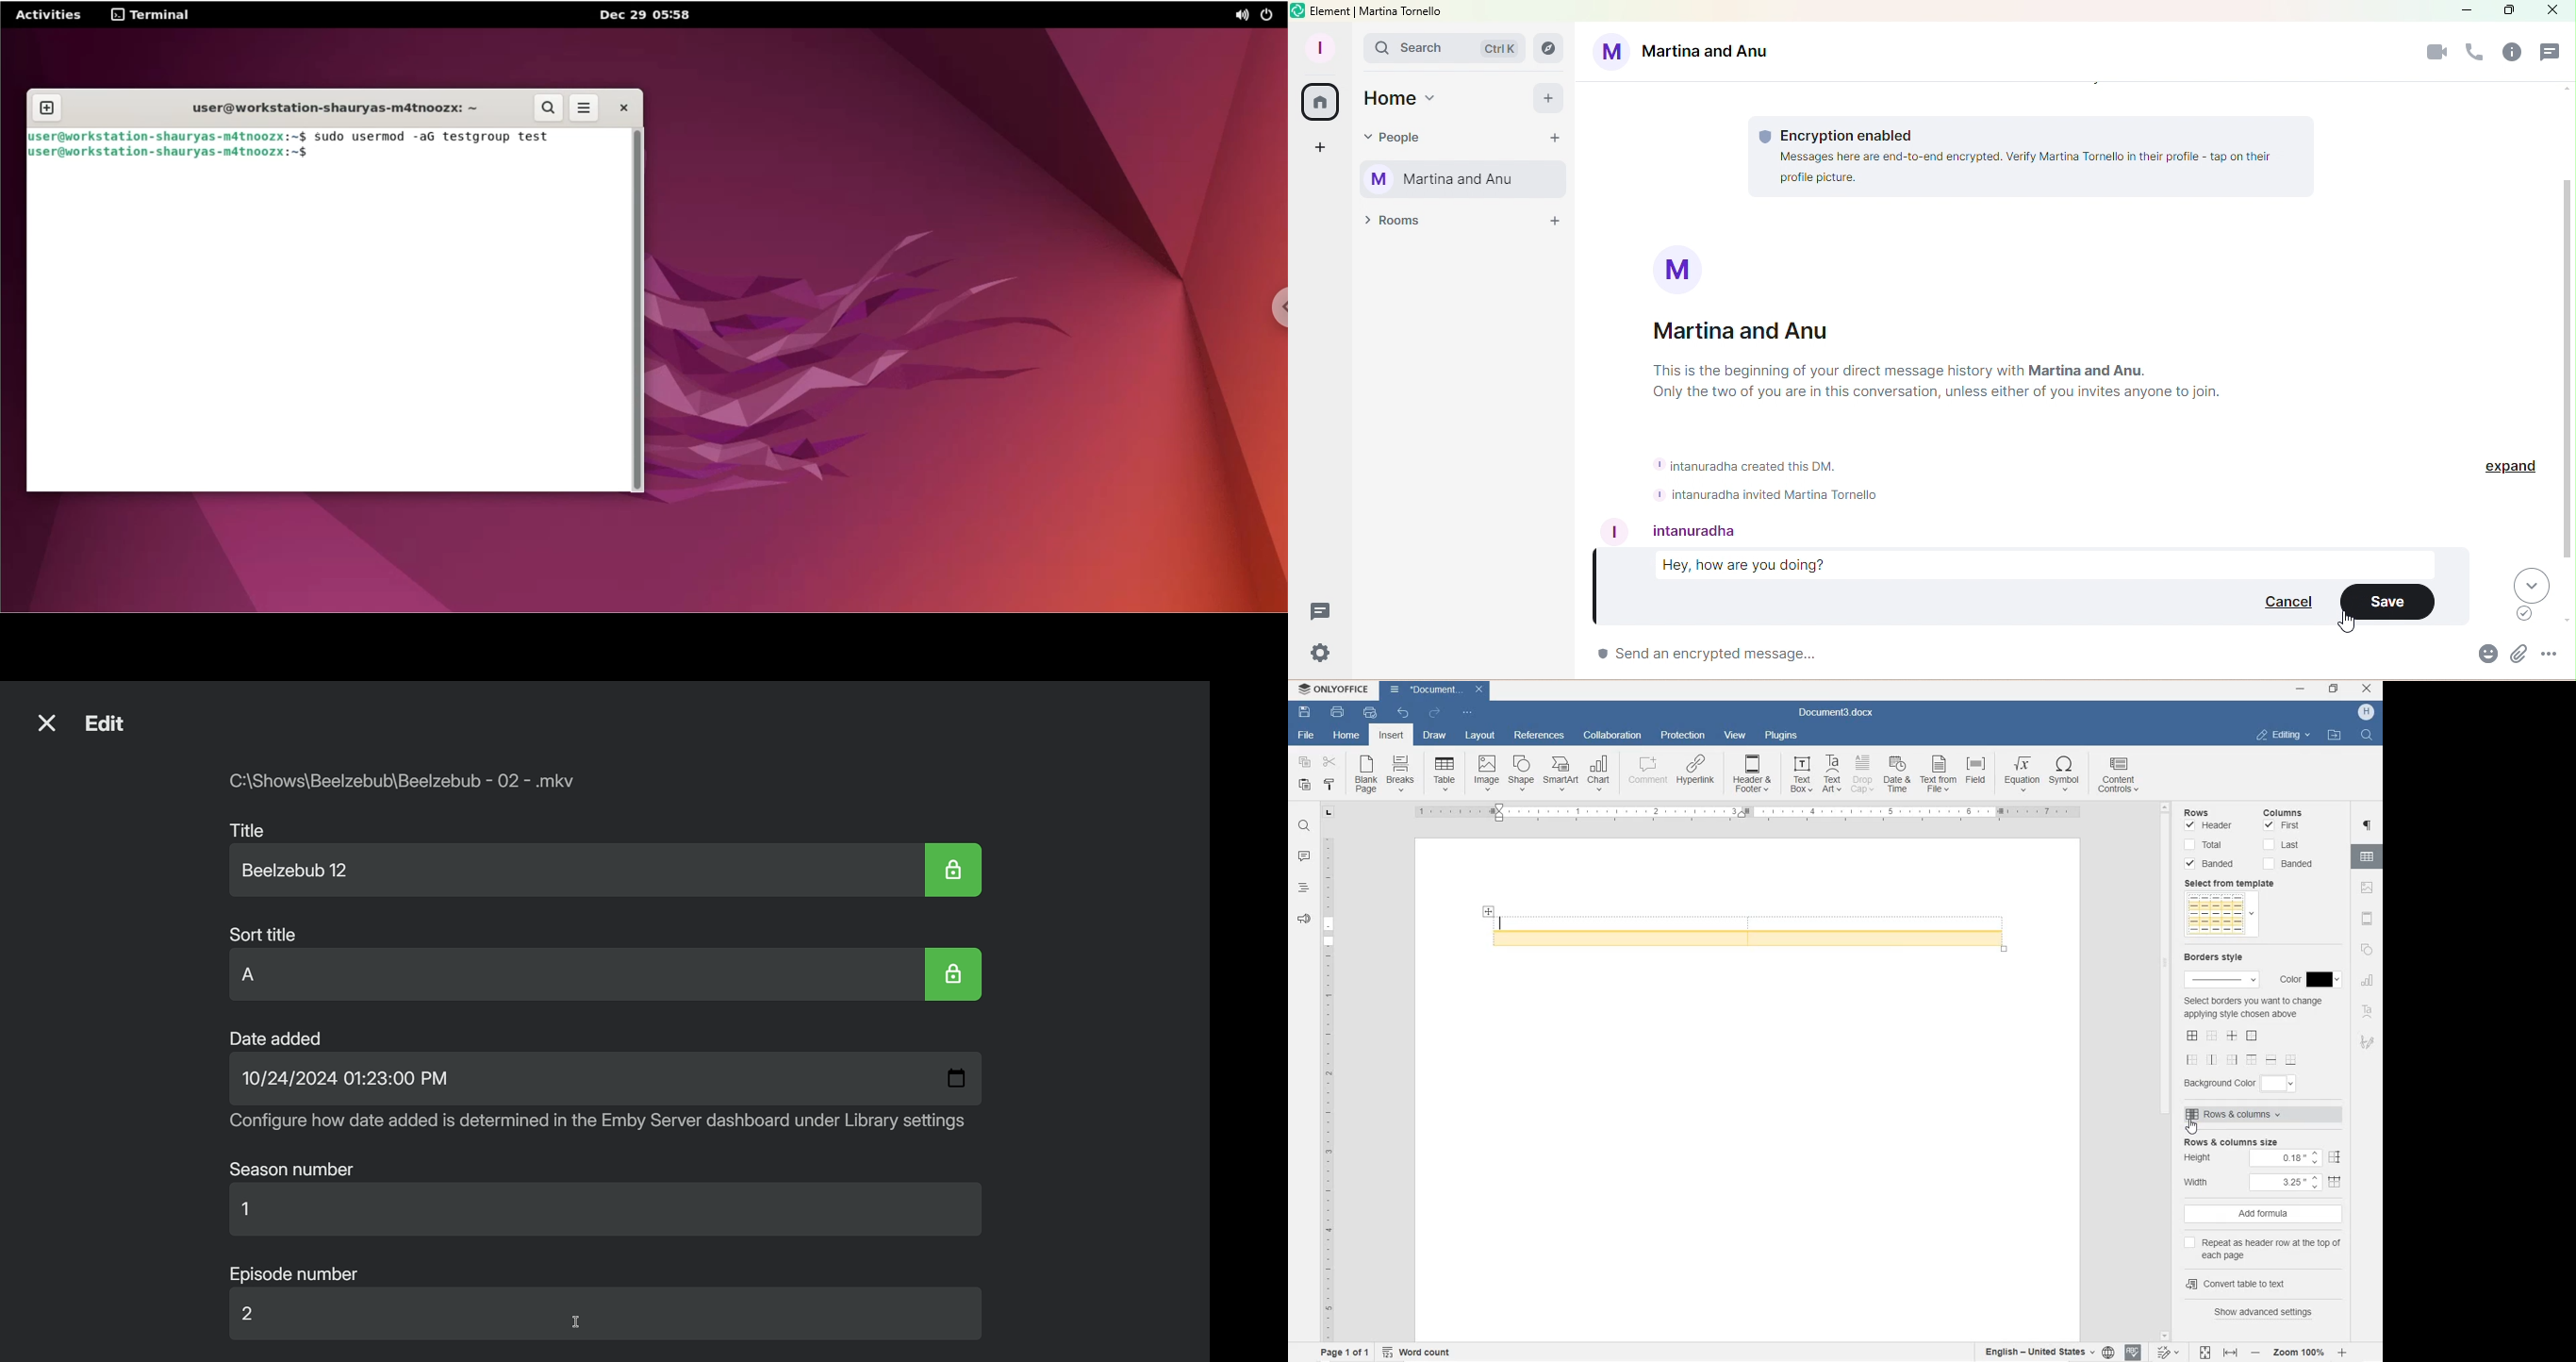 Image resolution: width=2576 pixels, height=1372 pixels. I want to click on HOME, so click(1347, 734).